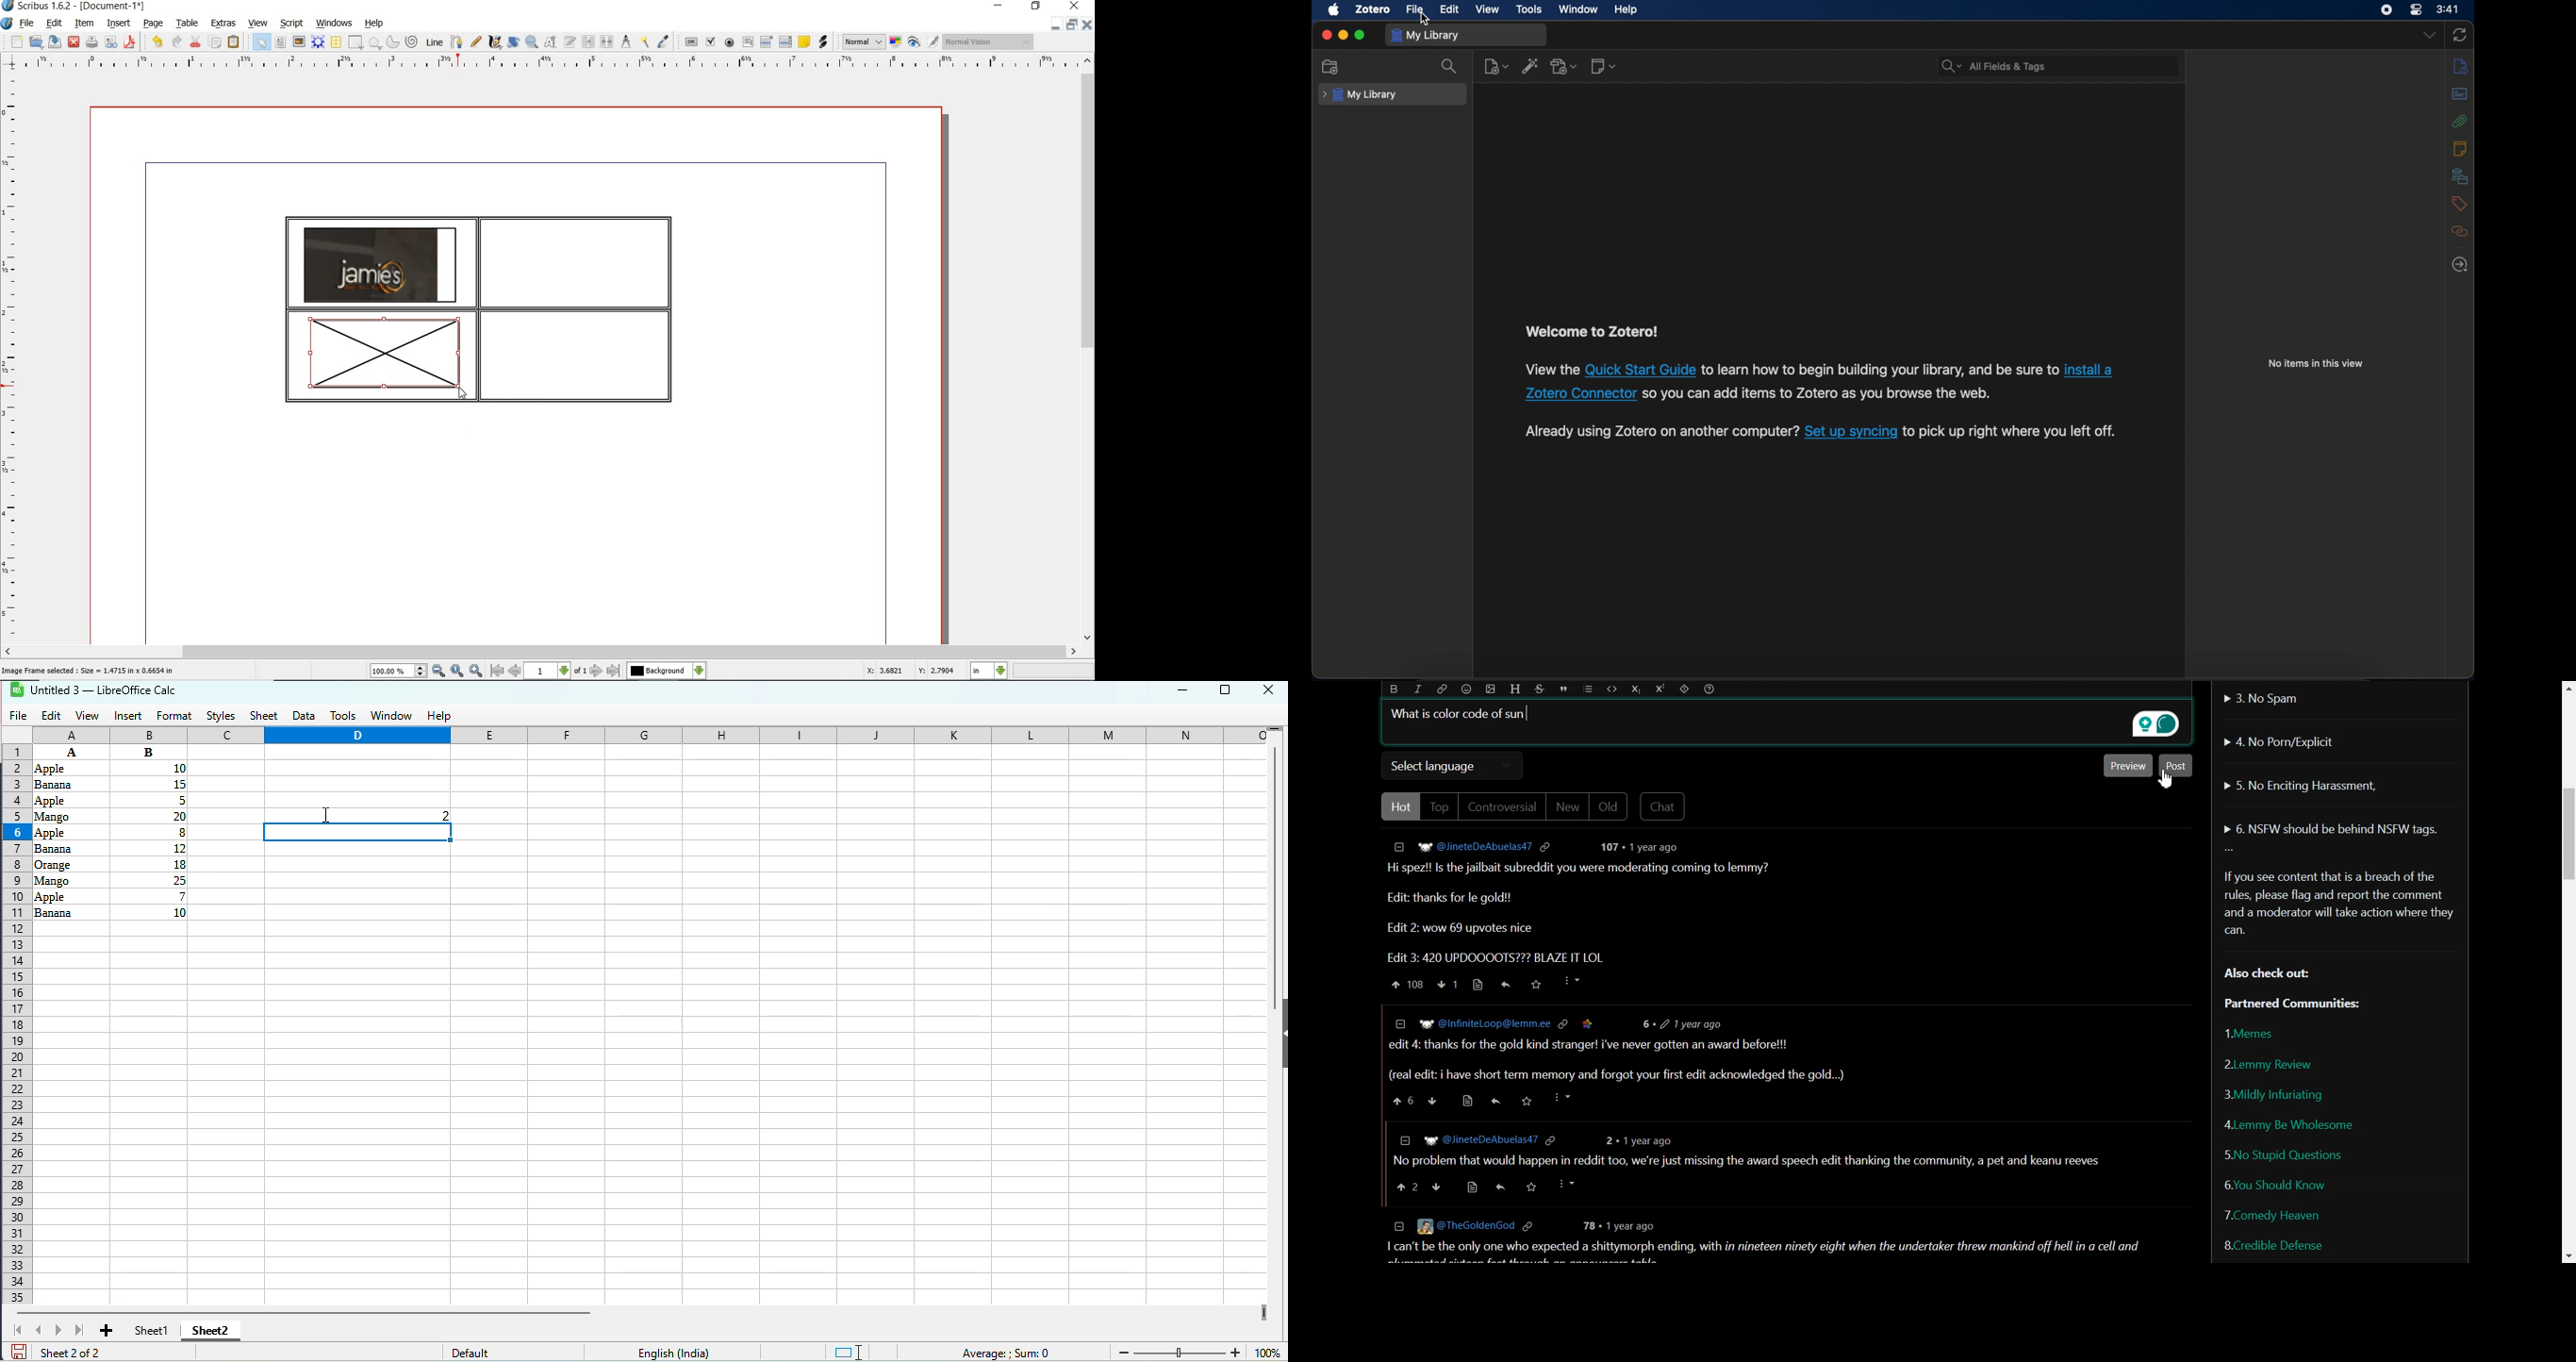 Image resolution: width=2576 pixels, height=1372 pixels. What do you see at coordinates (2274, 1184) in the screenshot?
I see `You Should Know` at bounding box center [2274, 1184].